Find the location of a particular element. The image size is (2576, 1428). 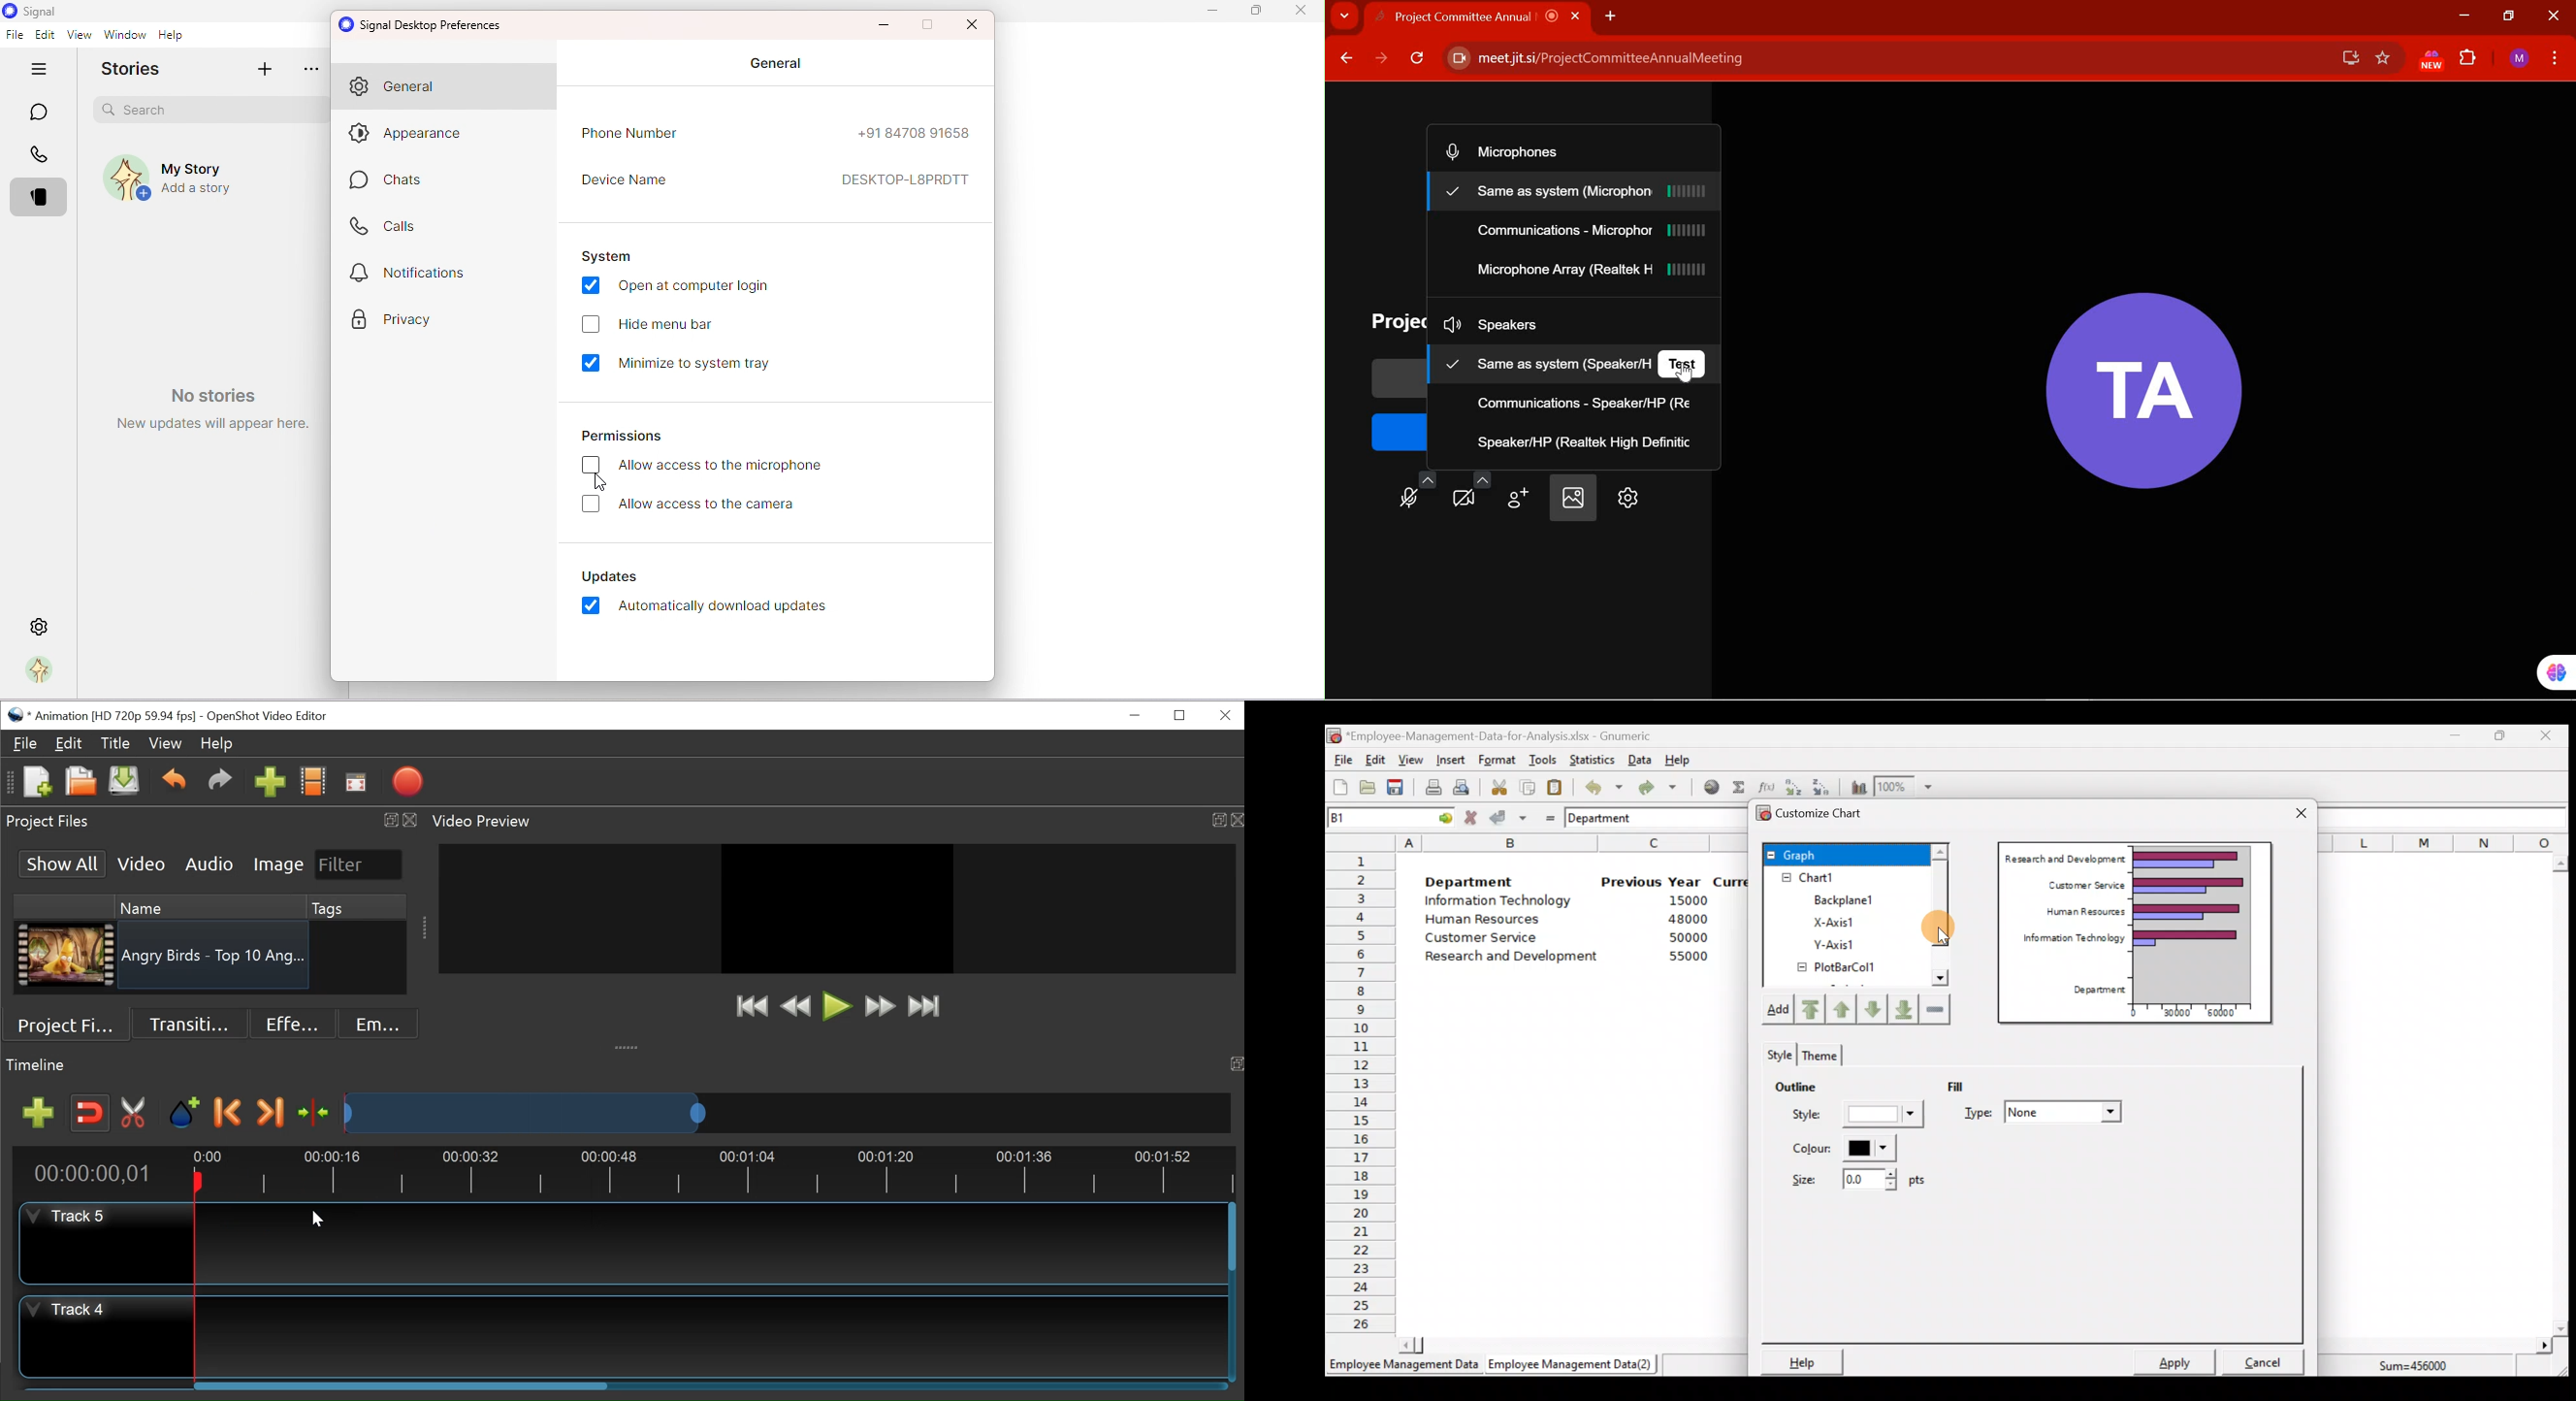

Calls is located at coordinates (43, 159).